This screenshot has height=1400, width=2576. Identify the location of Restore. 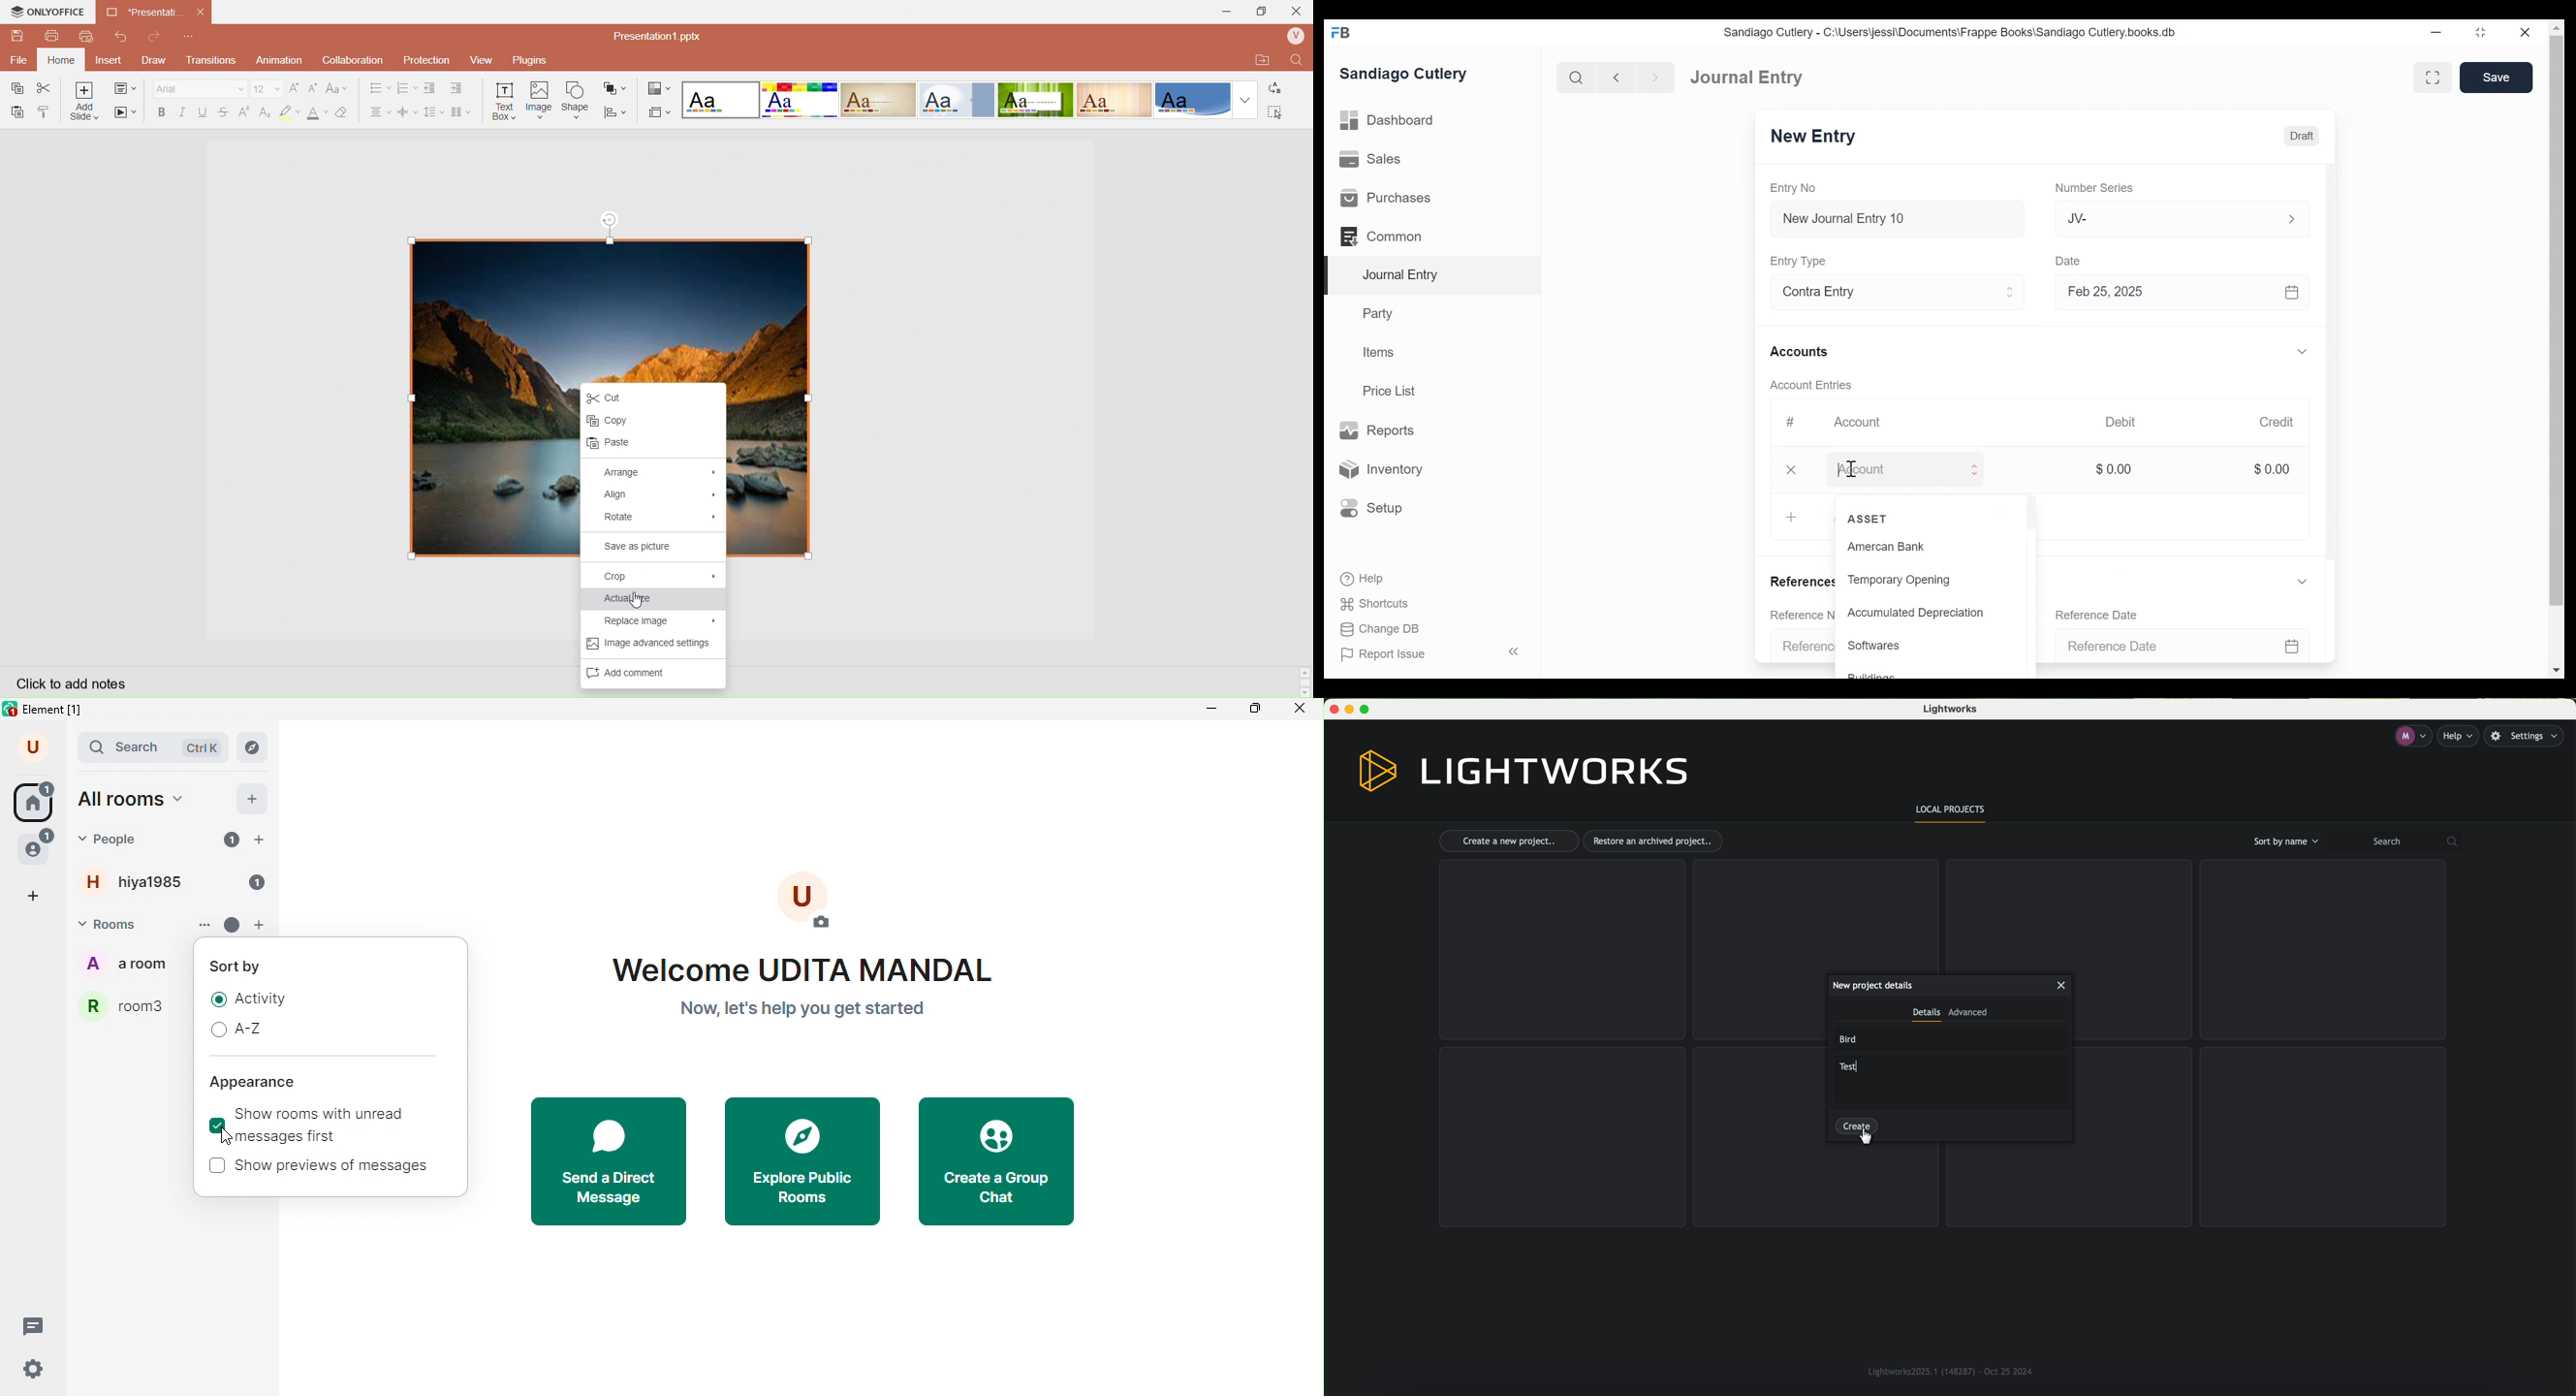
(2481, 32).